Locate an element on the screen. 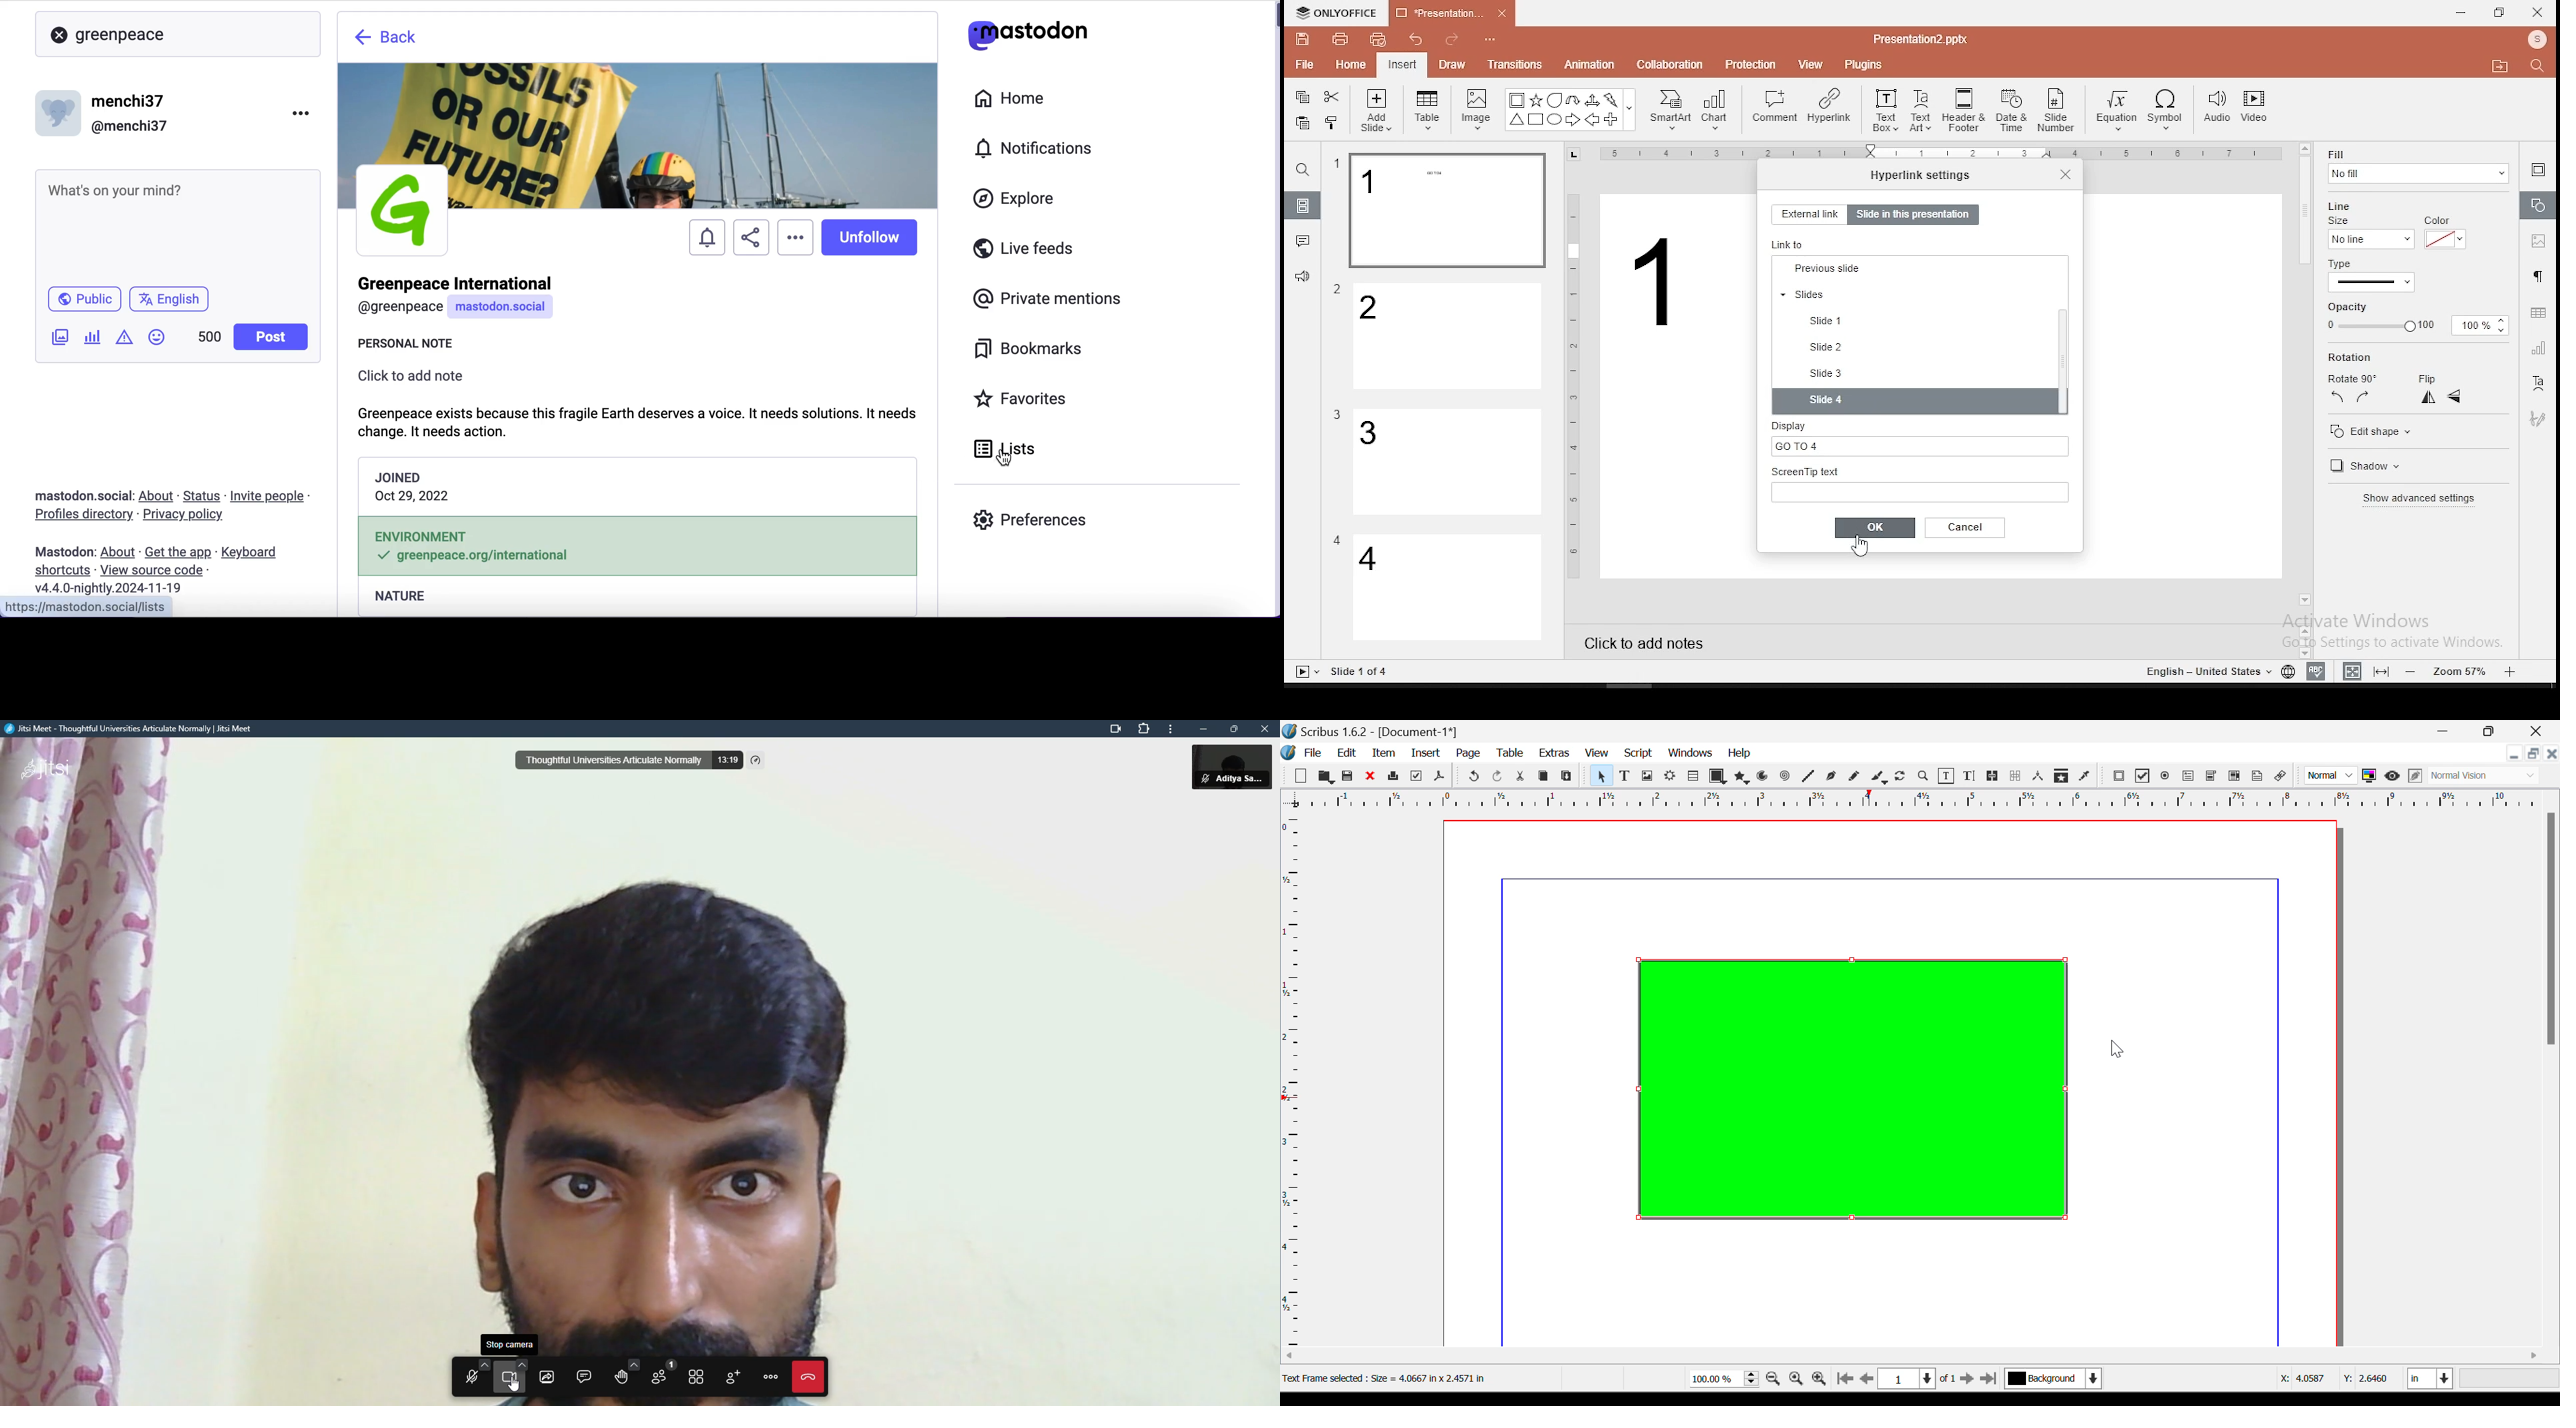 The height and width of the screenshot is (1428, 2576). Insert is located at coordinates (1425, 753).